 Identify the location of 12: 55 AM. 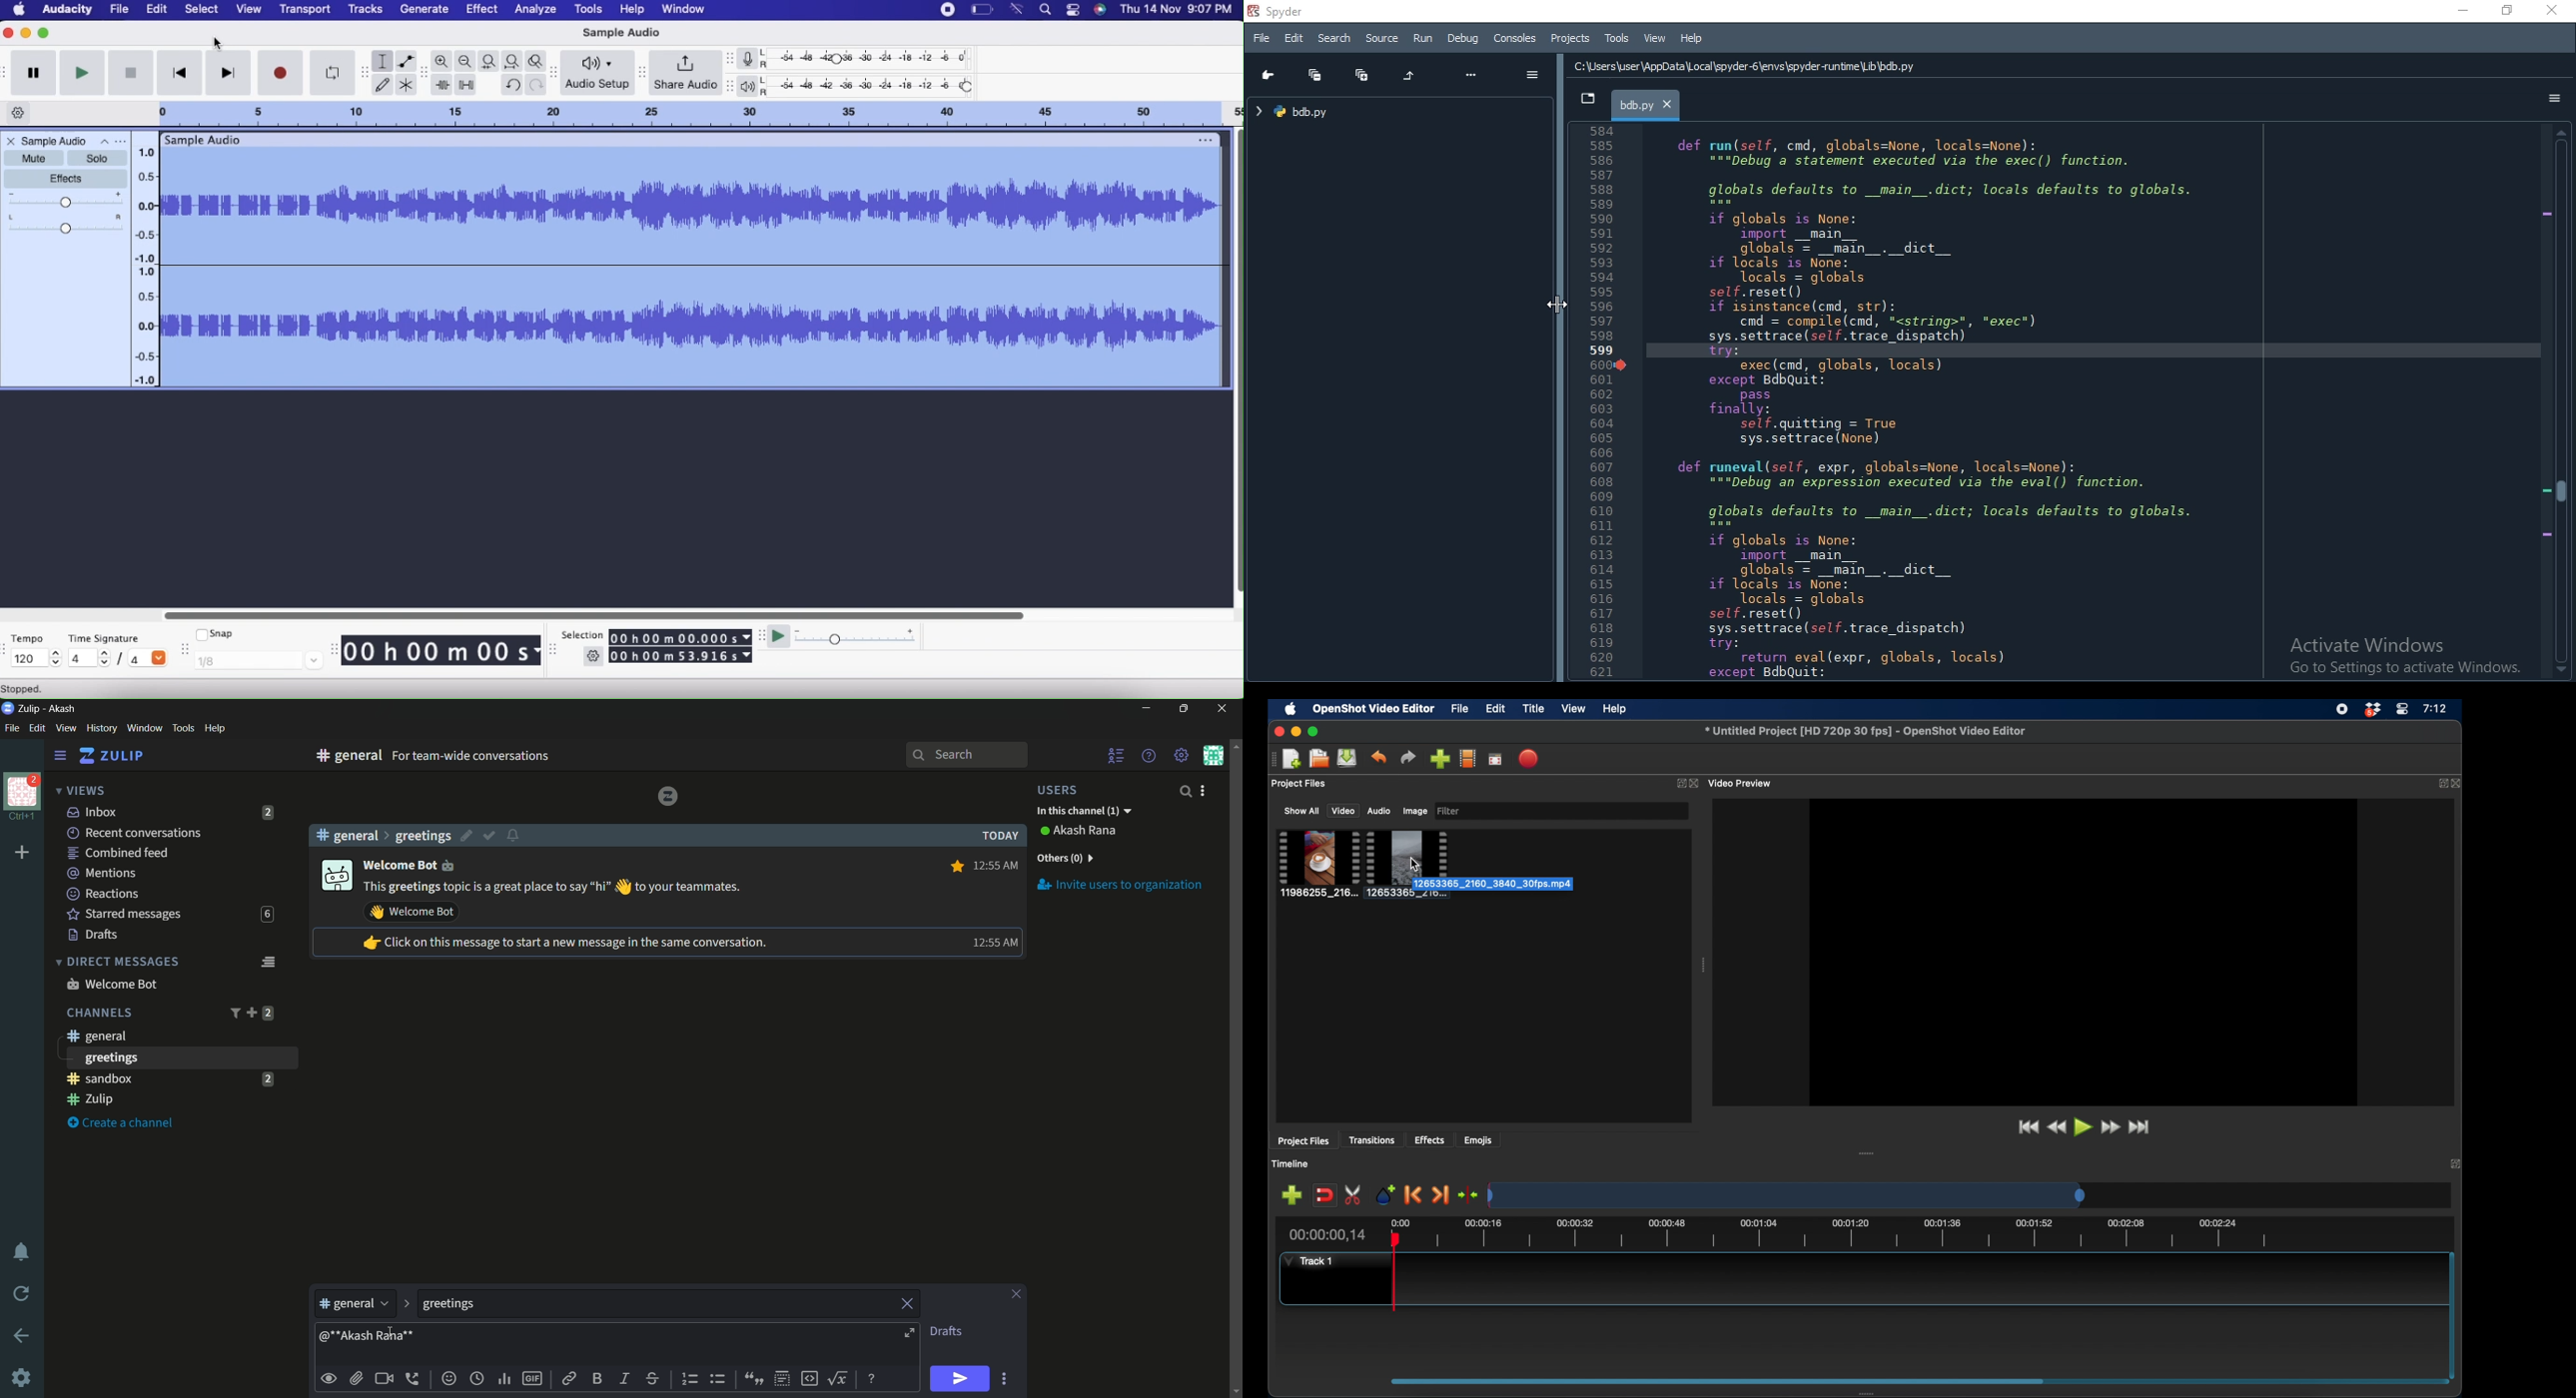
(993, 942).